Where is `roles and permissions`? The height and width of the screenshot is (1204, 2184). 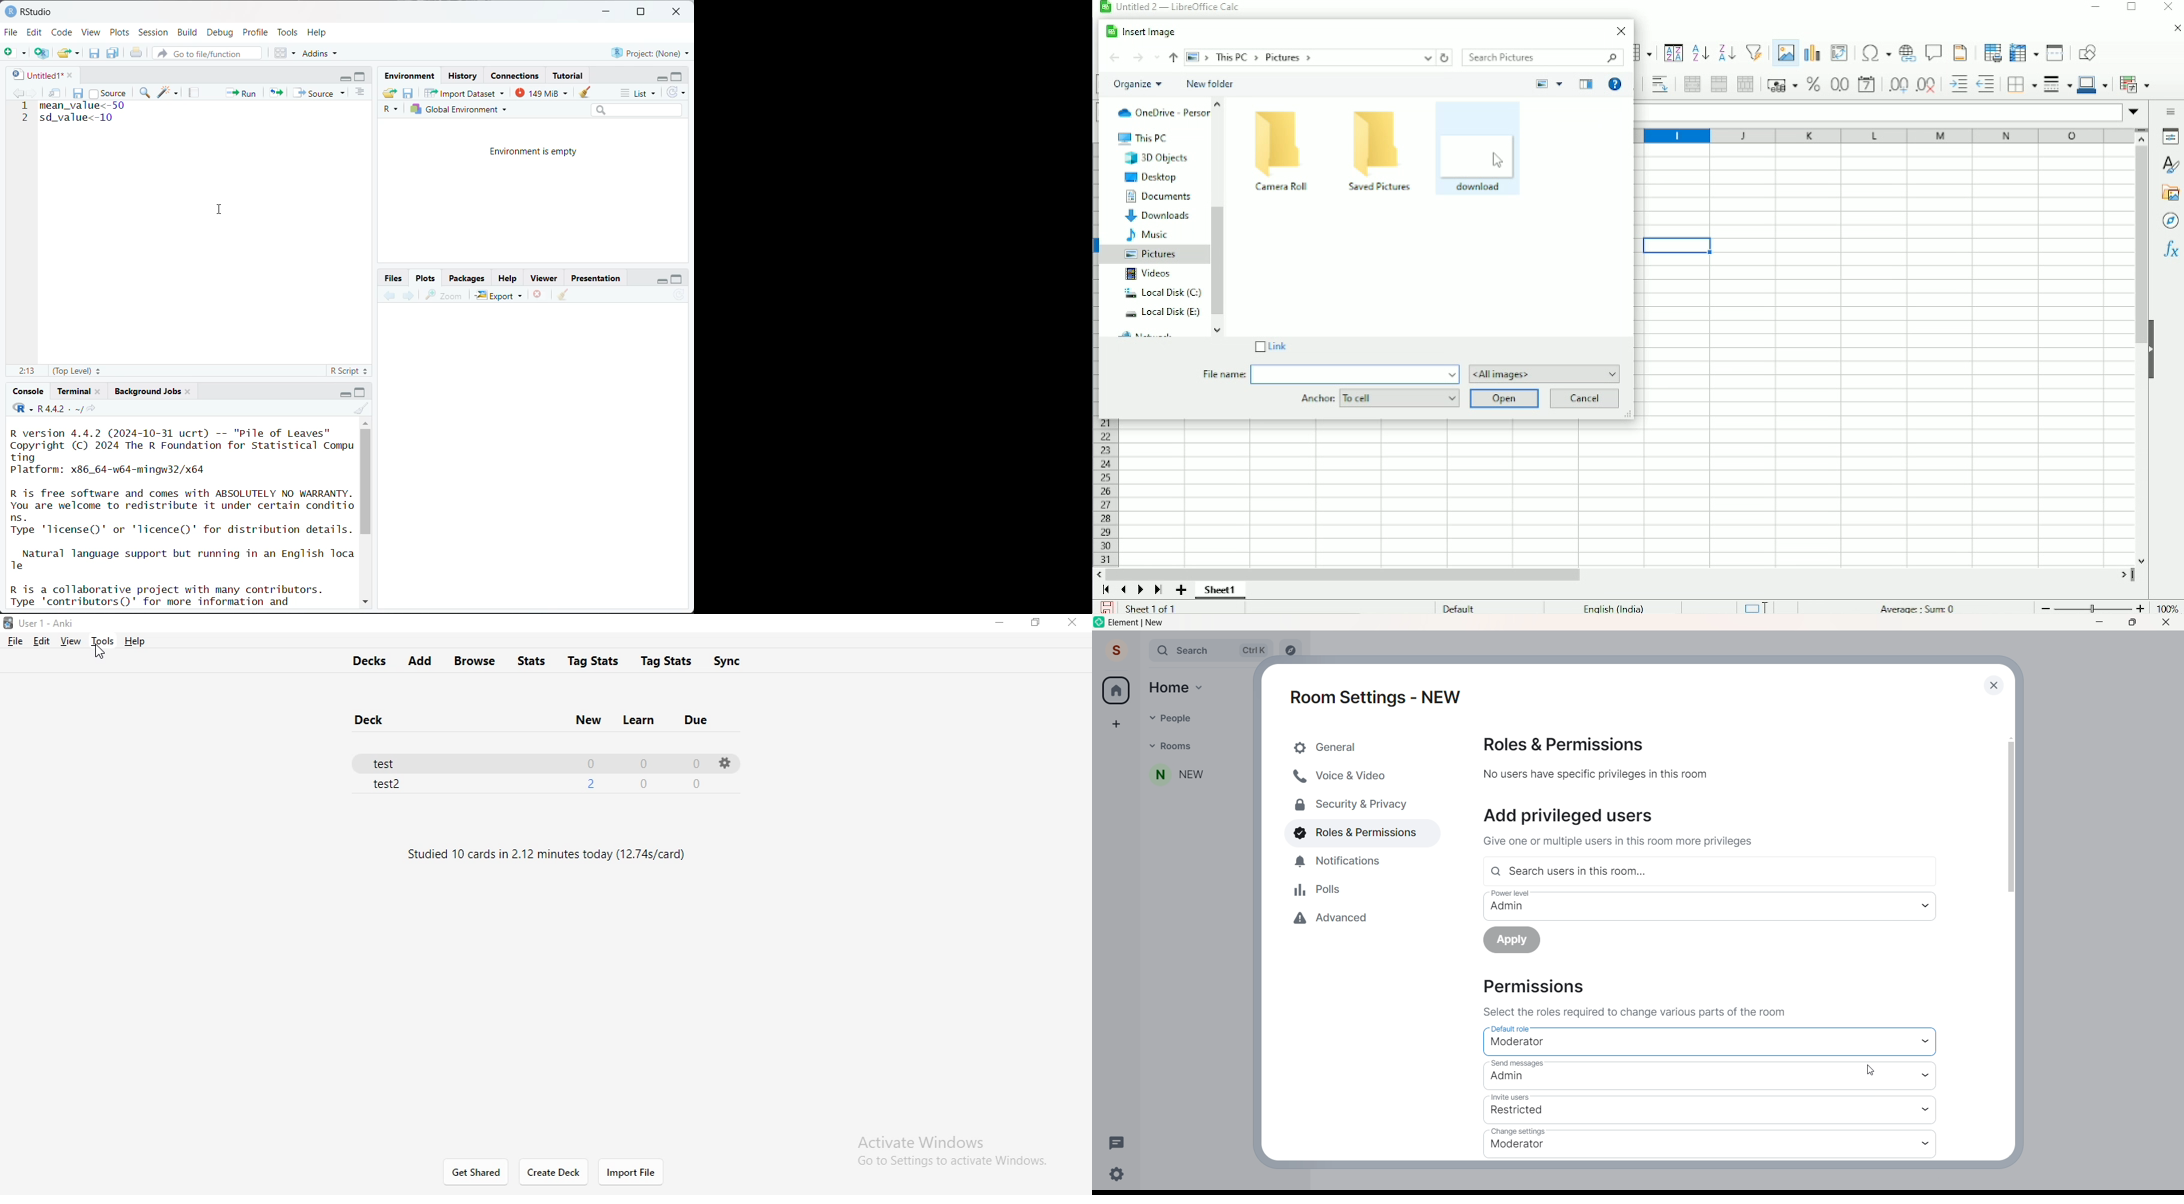 roles and permissions is located at coordinates (1356, 832).